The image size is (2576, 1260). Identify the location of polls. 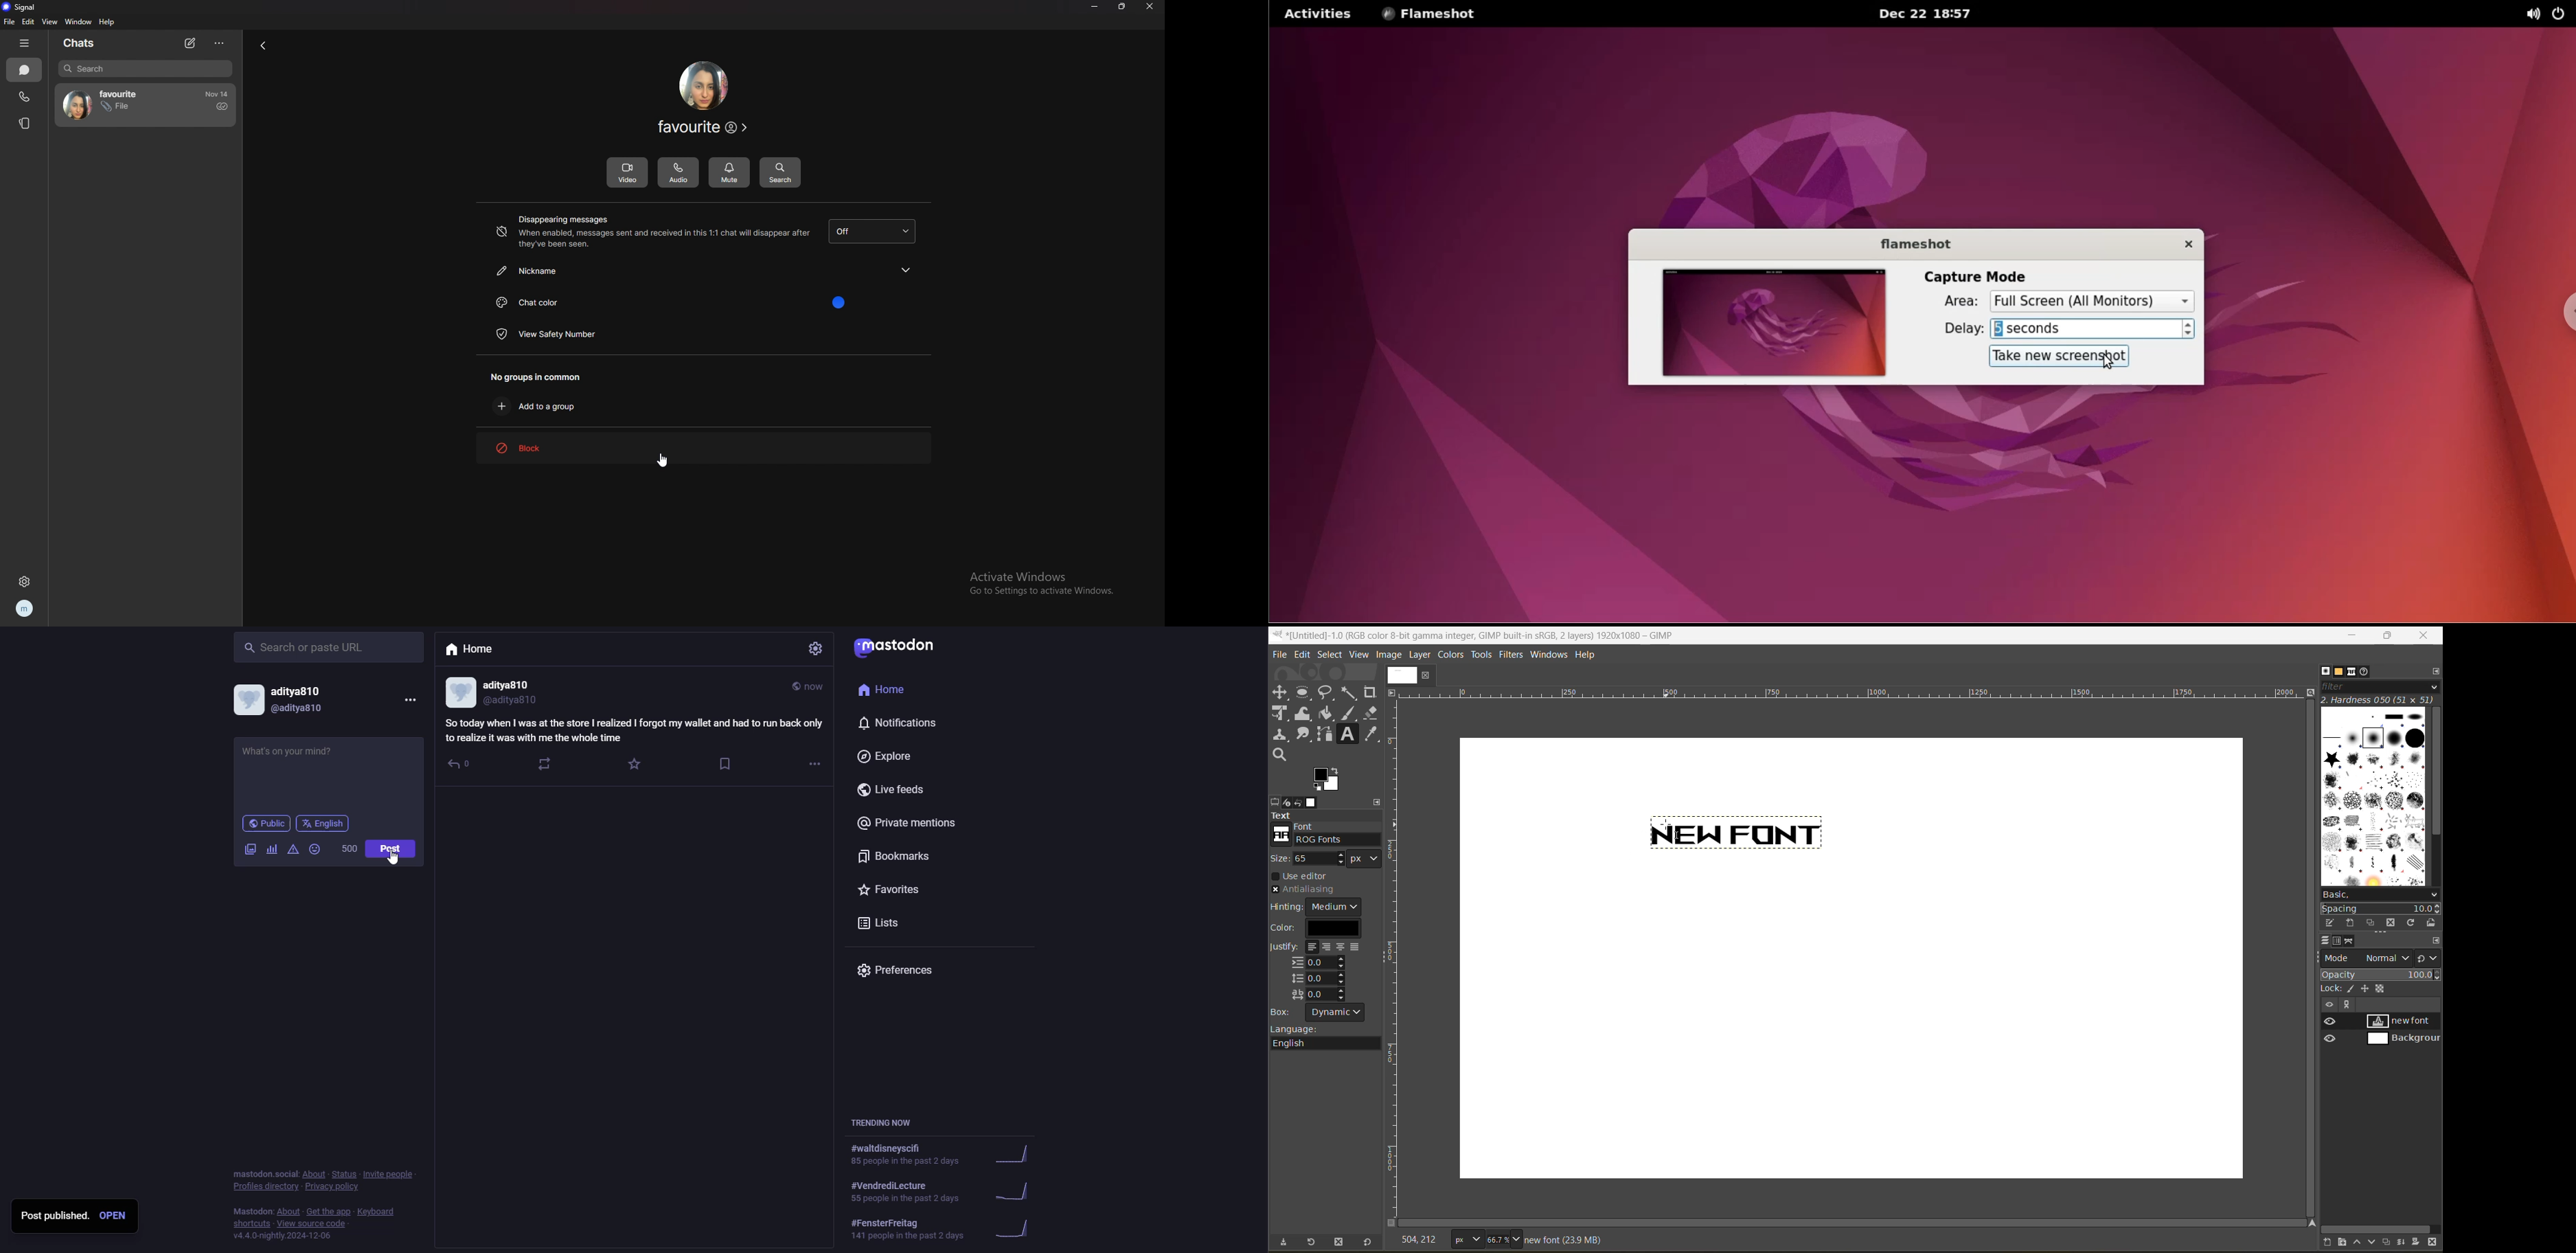
(271, 849).